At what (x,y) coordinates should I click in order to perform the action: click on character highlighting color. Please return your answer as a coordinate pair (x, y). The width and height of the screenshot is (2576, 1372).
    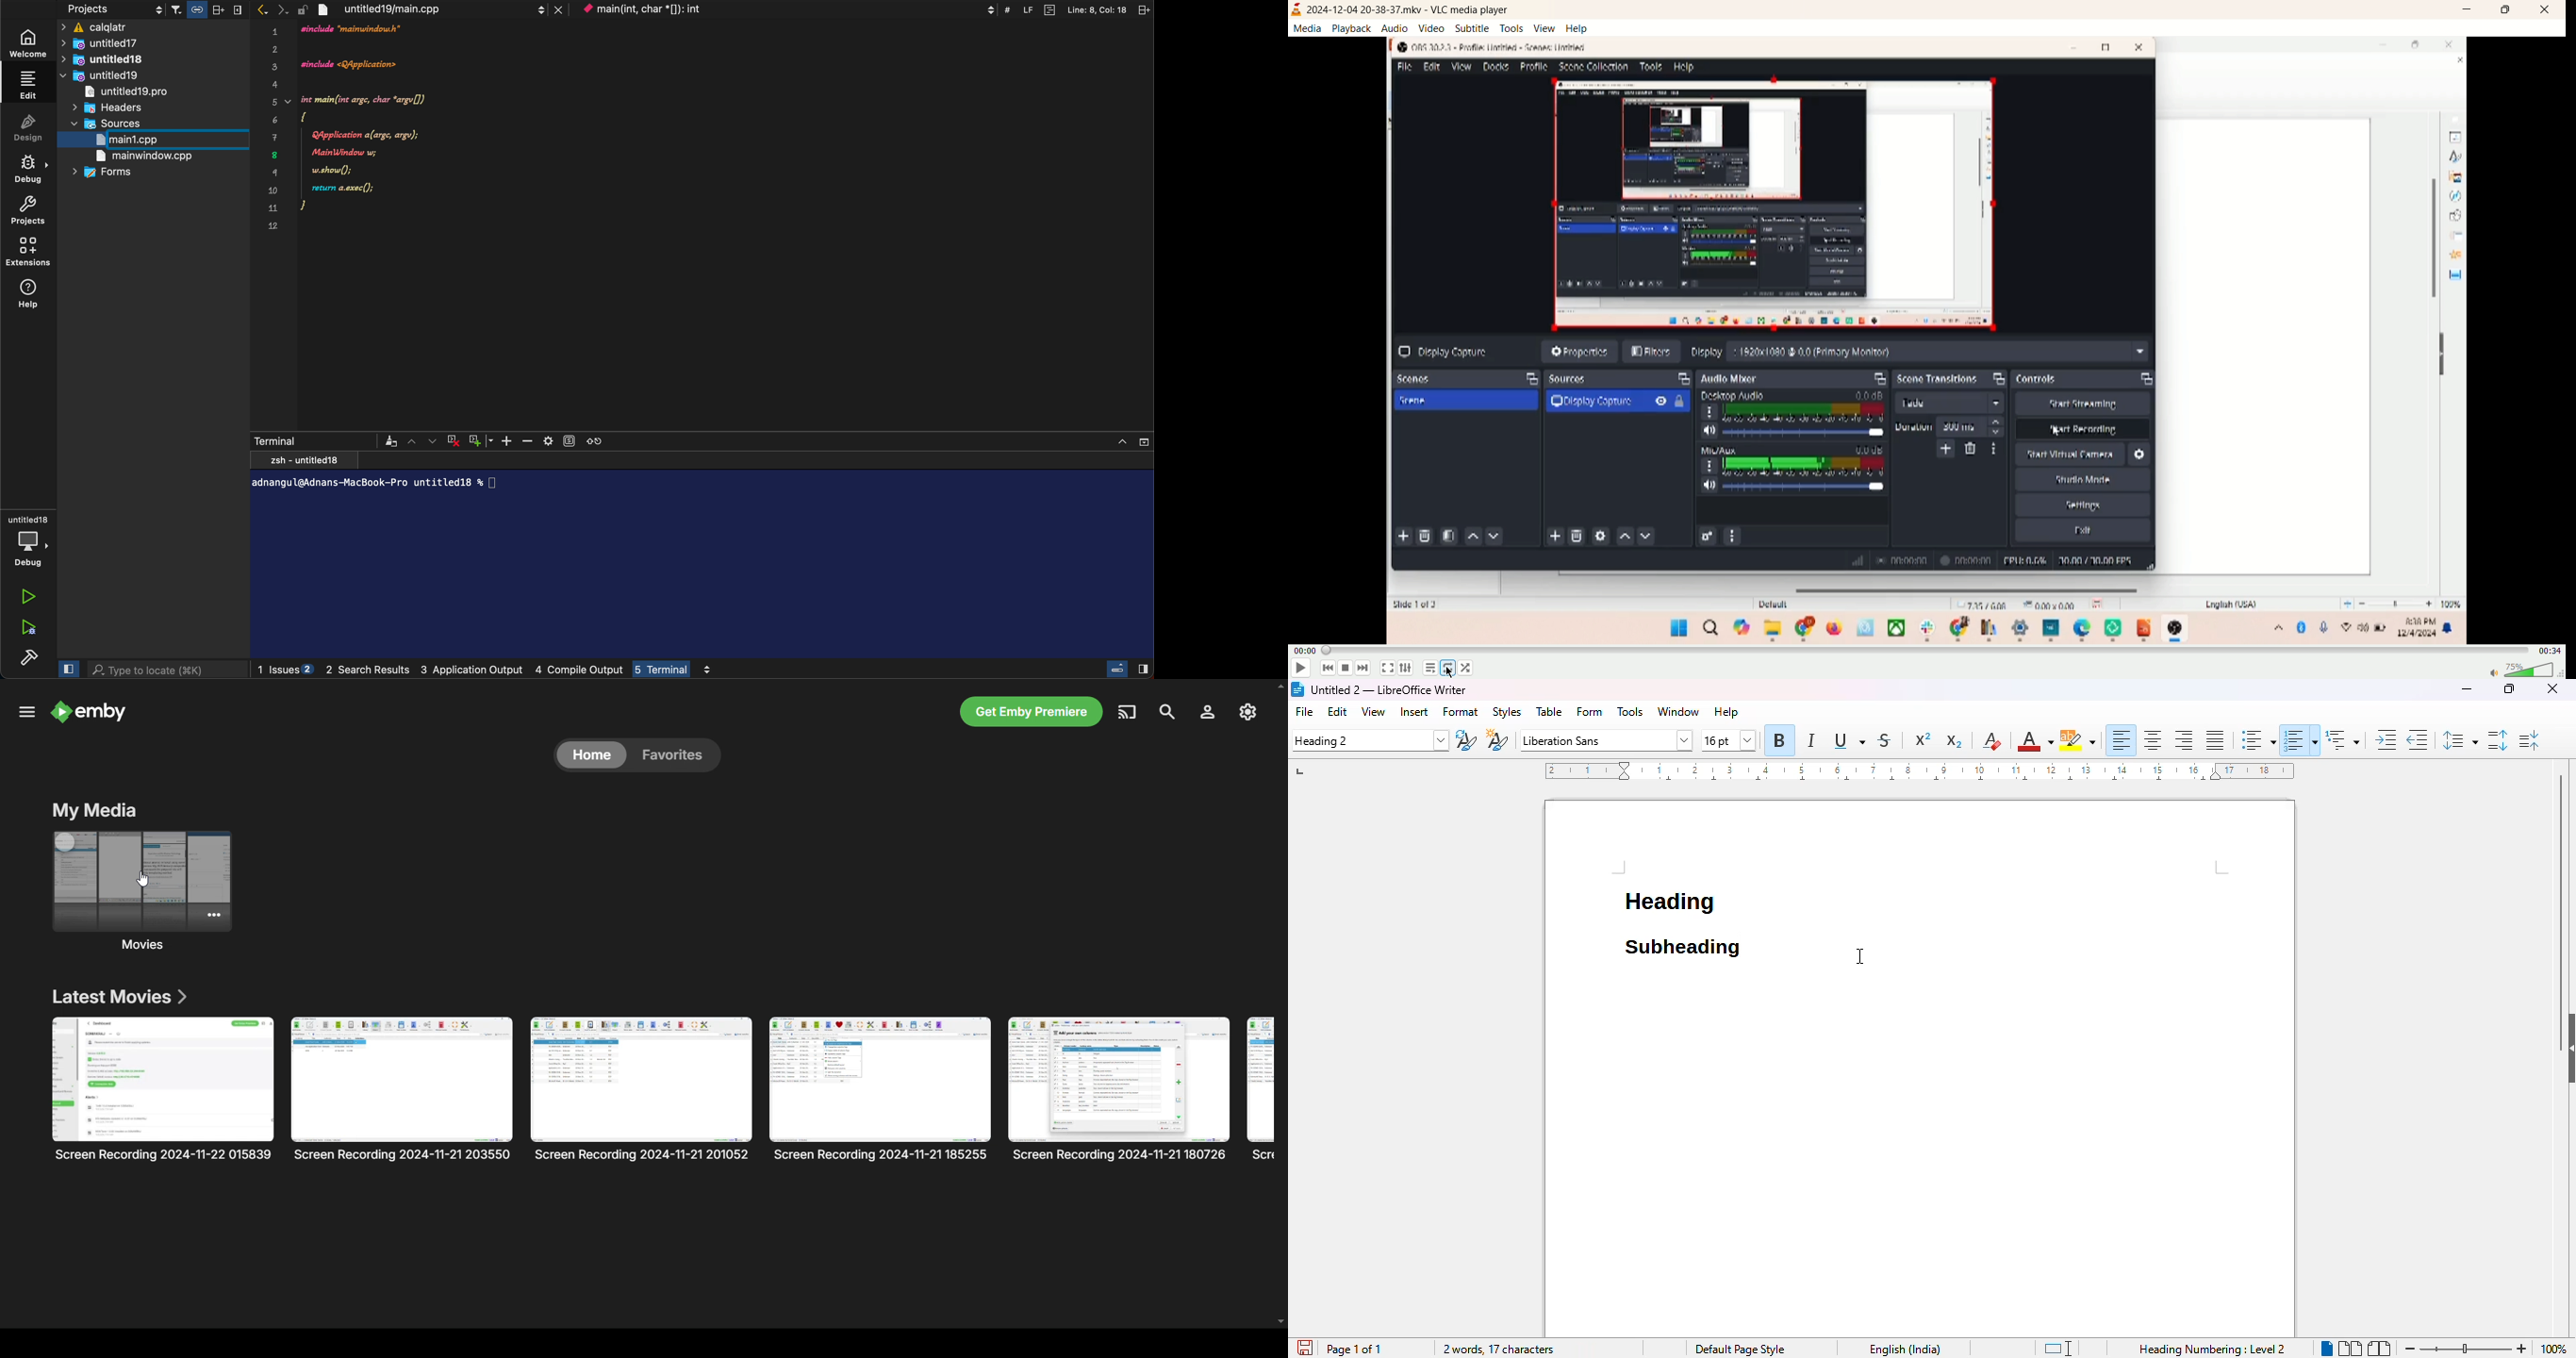
    Looking at the image, I should click on (2077, 740).